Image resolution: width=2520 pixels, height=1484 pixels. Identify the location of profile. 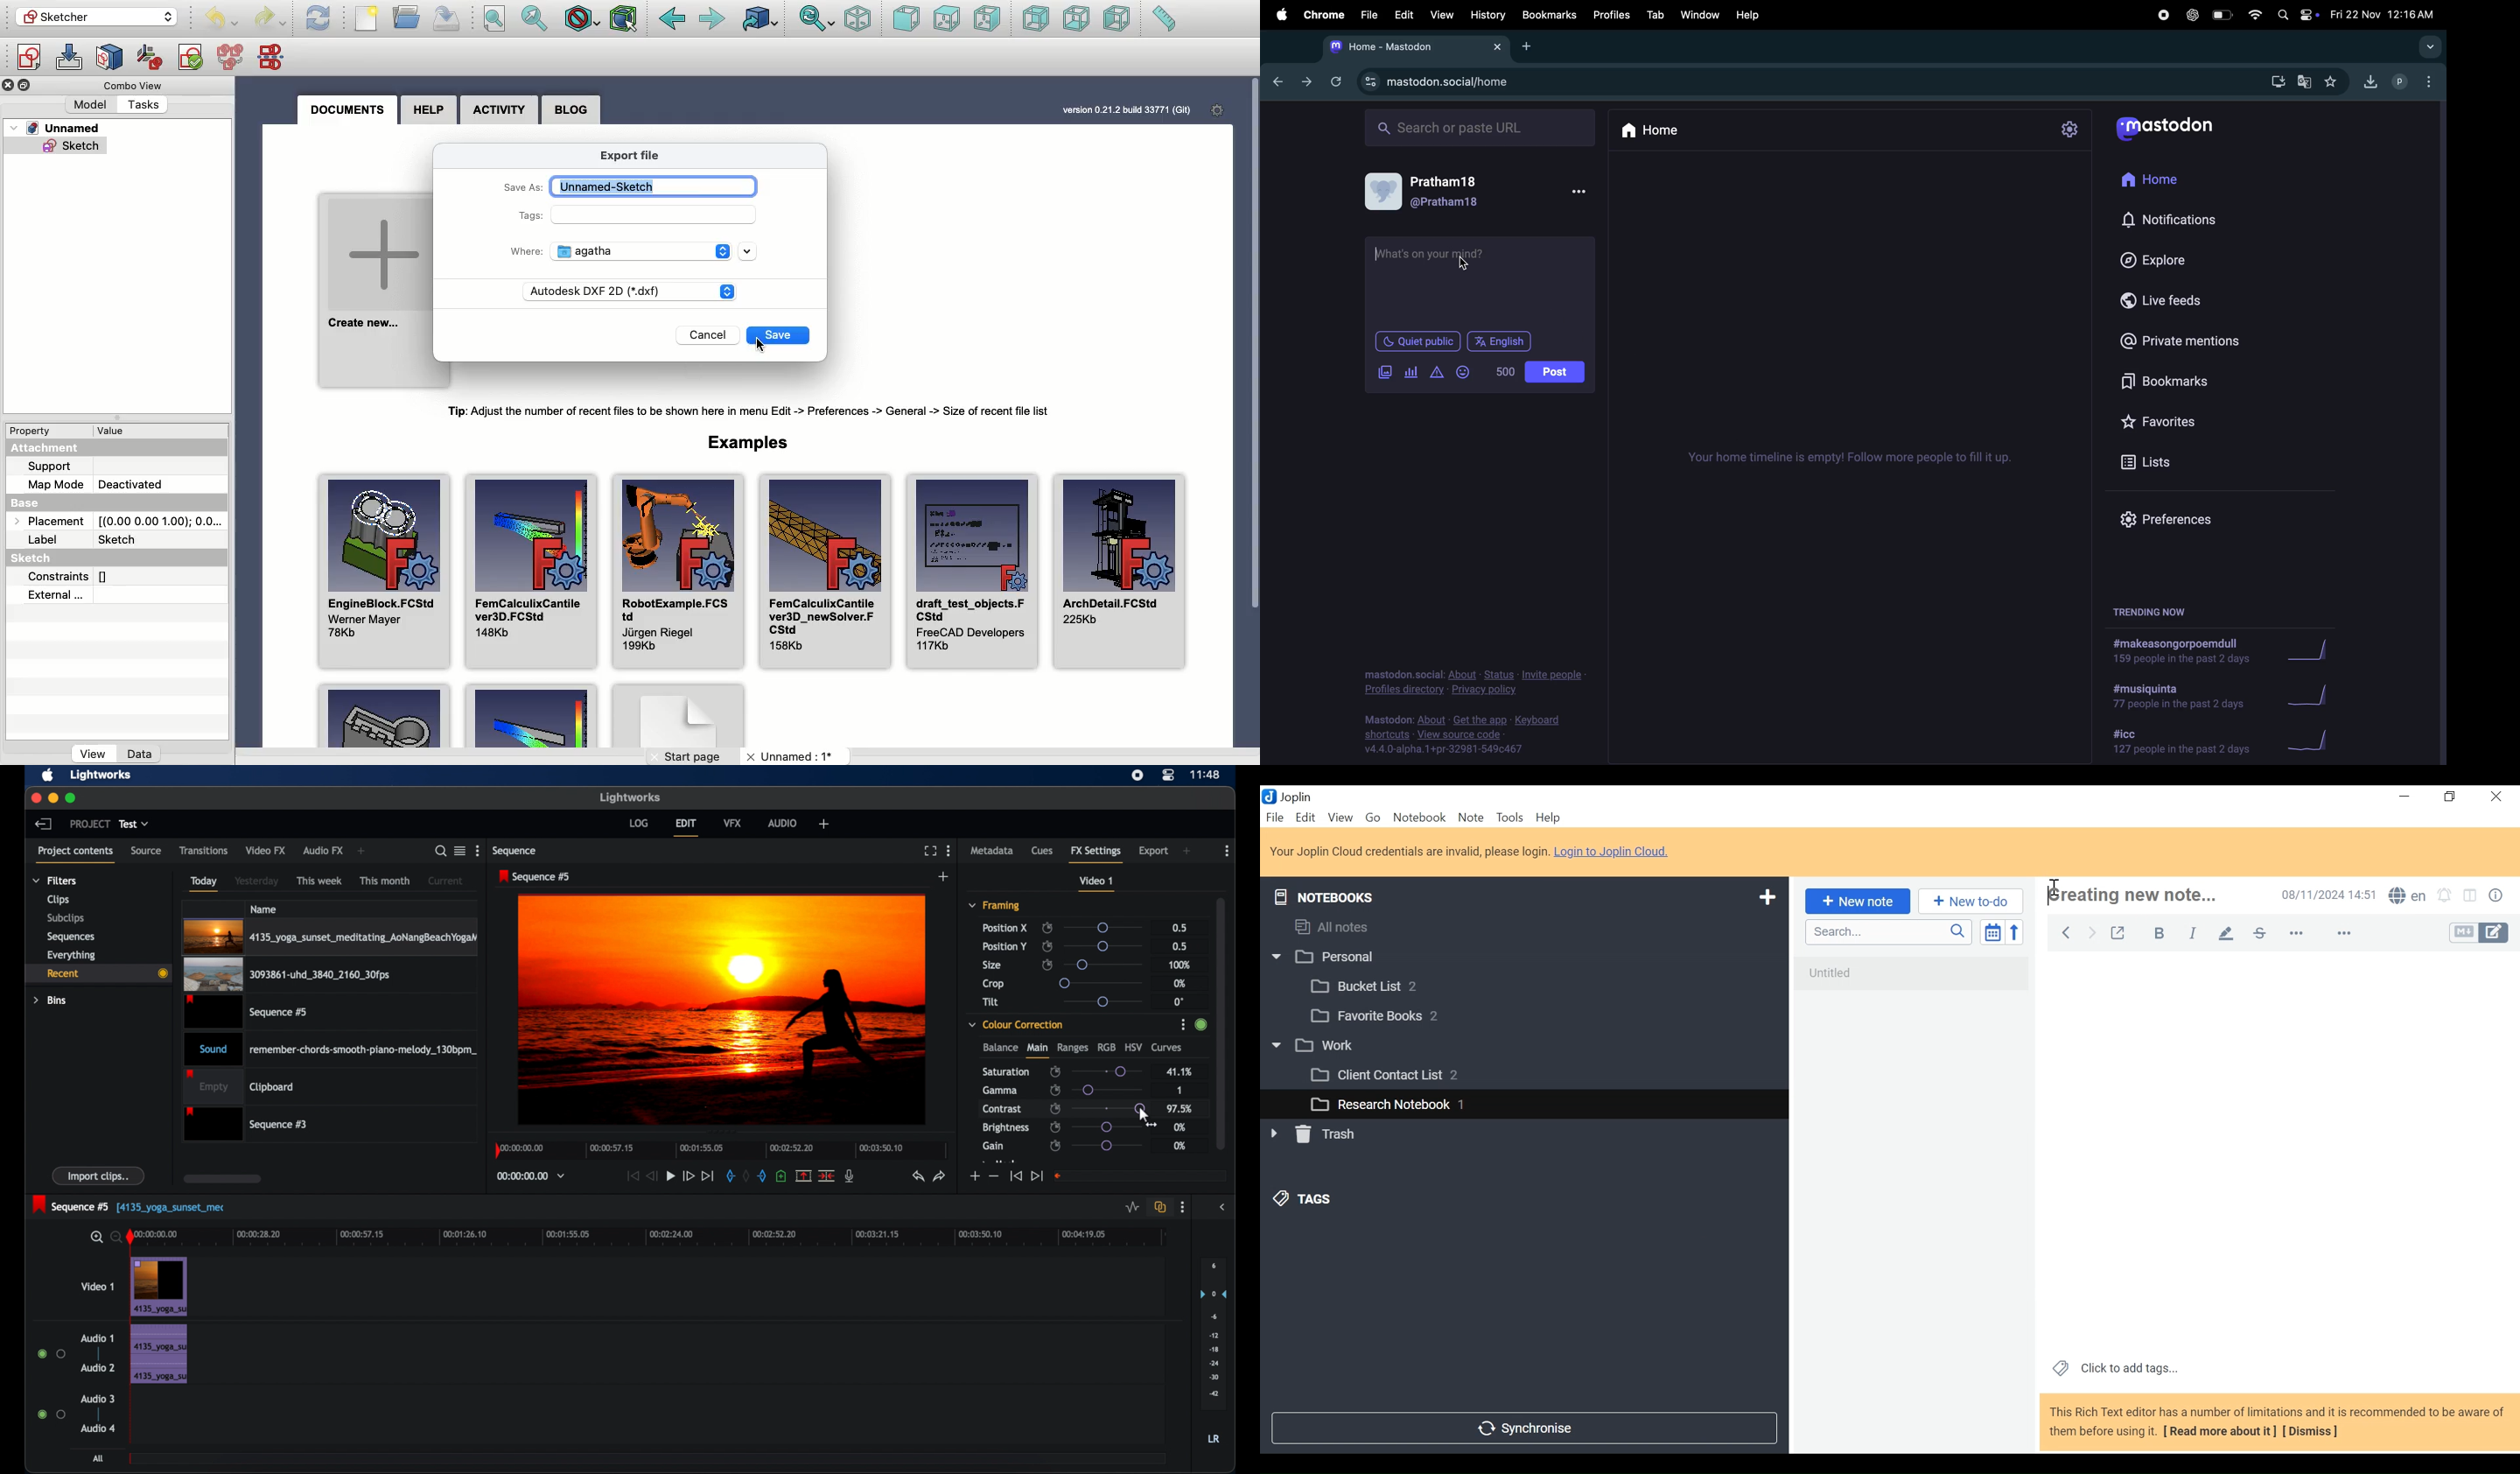
(2398, 82).